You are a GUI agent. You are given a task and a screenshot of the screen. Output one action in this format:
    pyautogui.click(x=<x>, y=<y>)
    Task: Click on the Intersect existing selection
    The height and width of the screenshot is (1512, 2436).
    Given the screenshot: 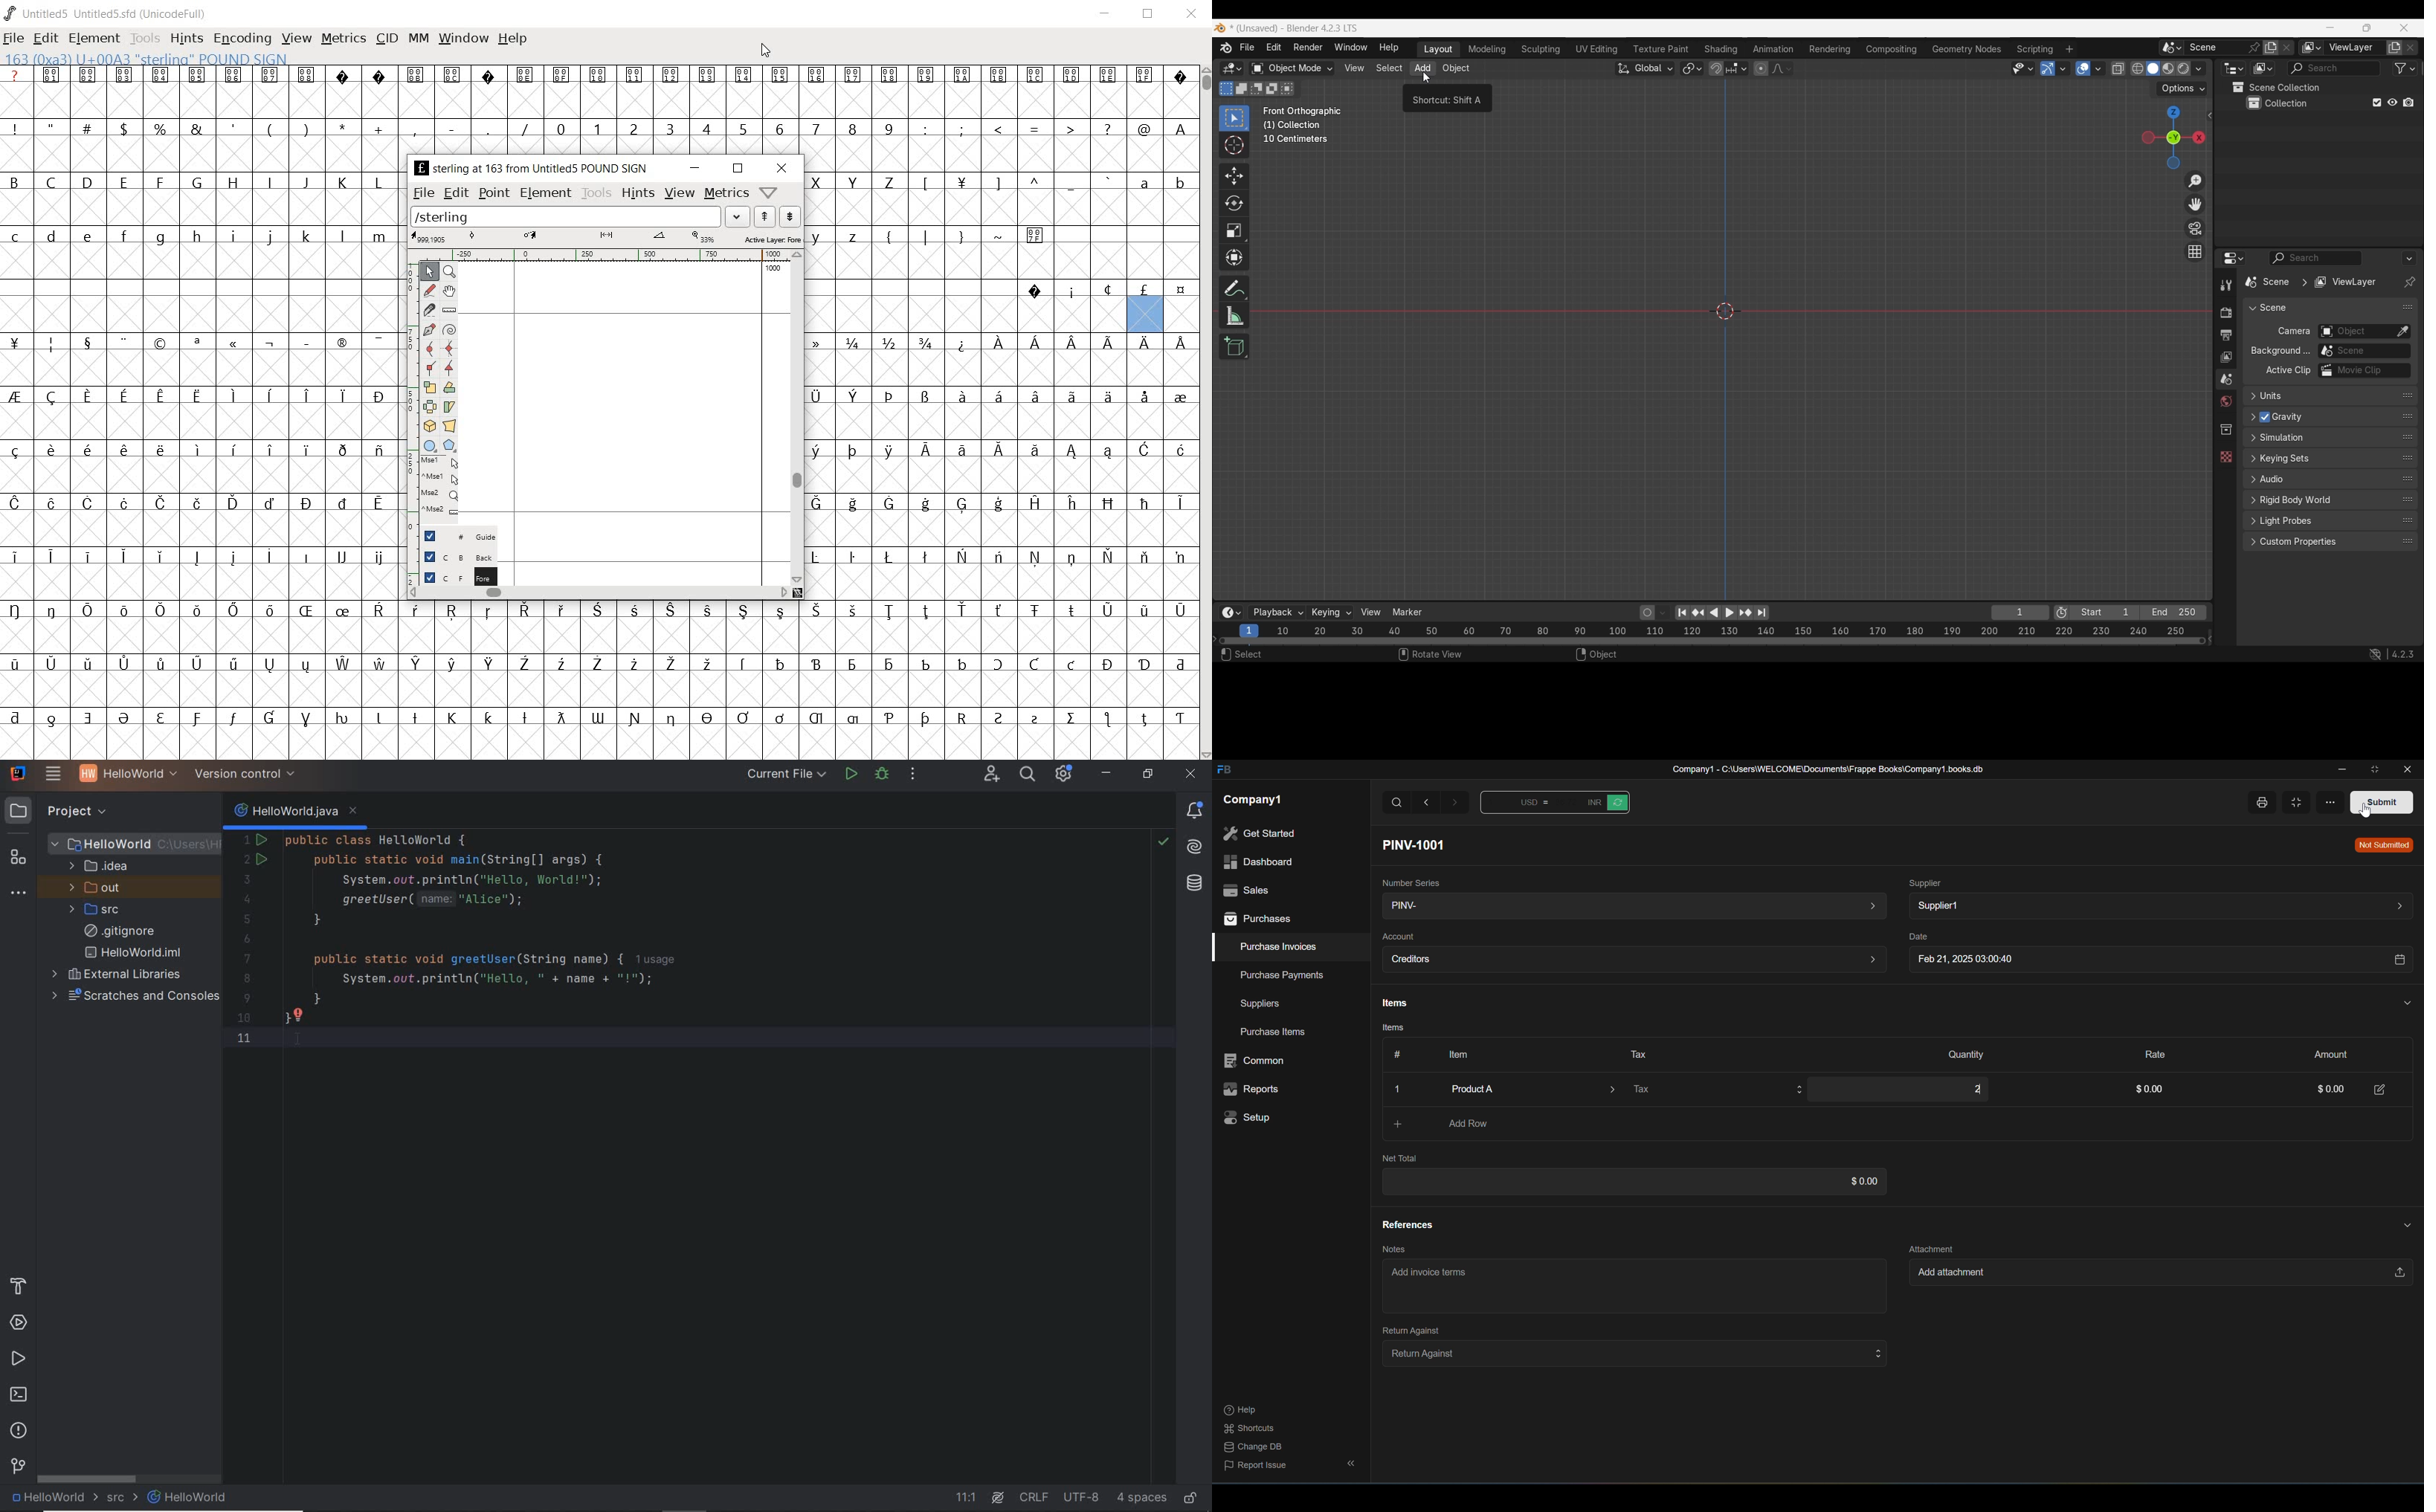 What is the action you would take?
    pyautogui.click(x=1286, y=89)
    